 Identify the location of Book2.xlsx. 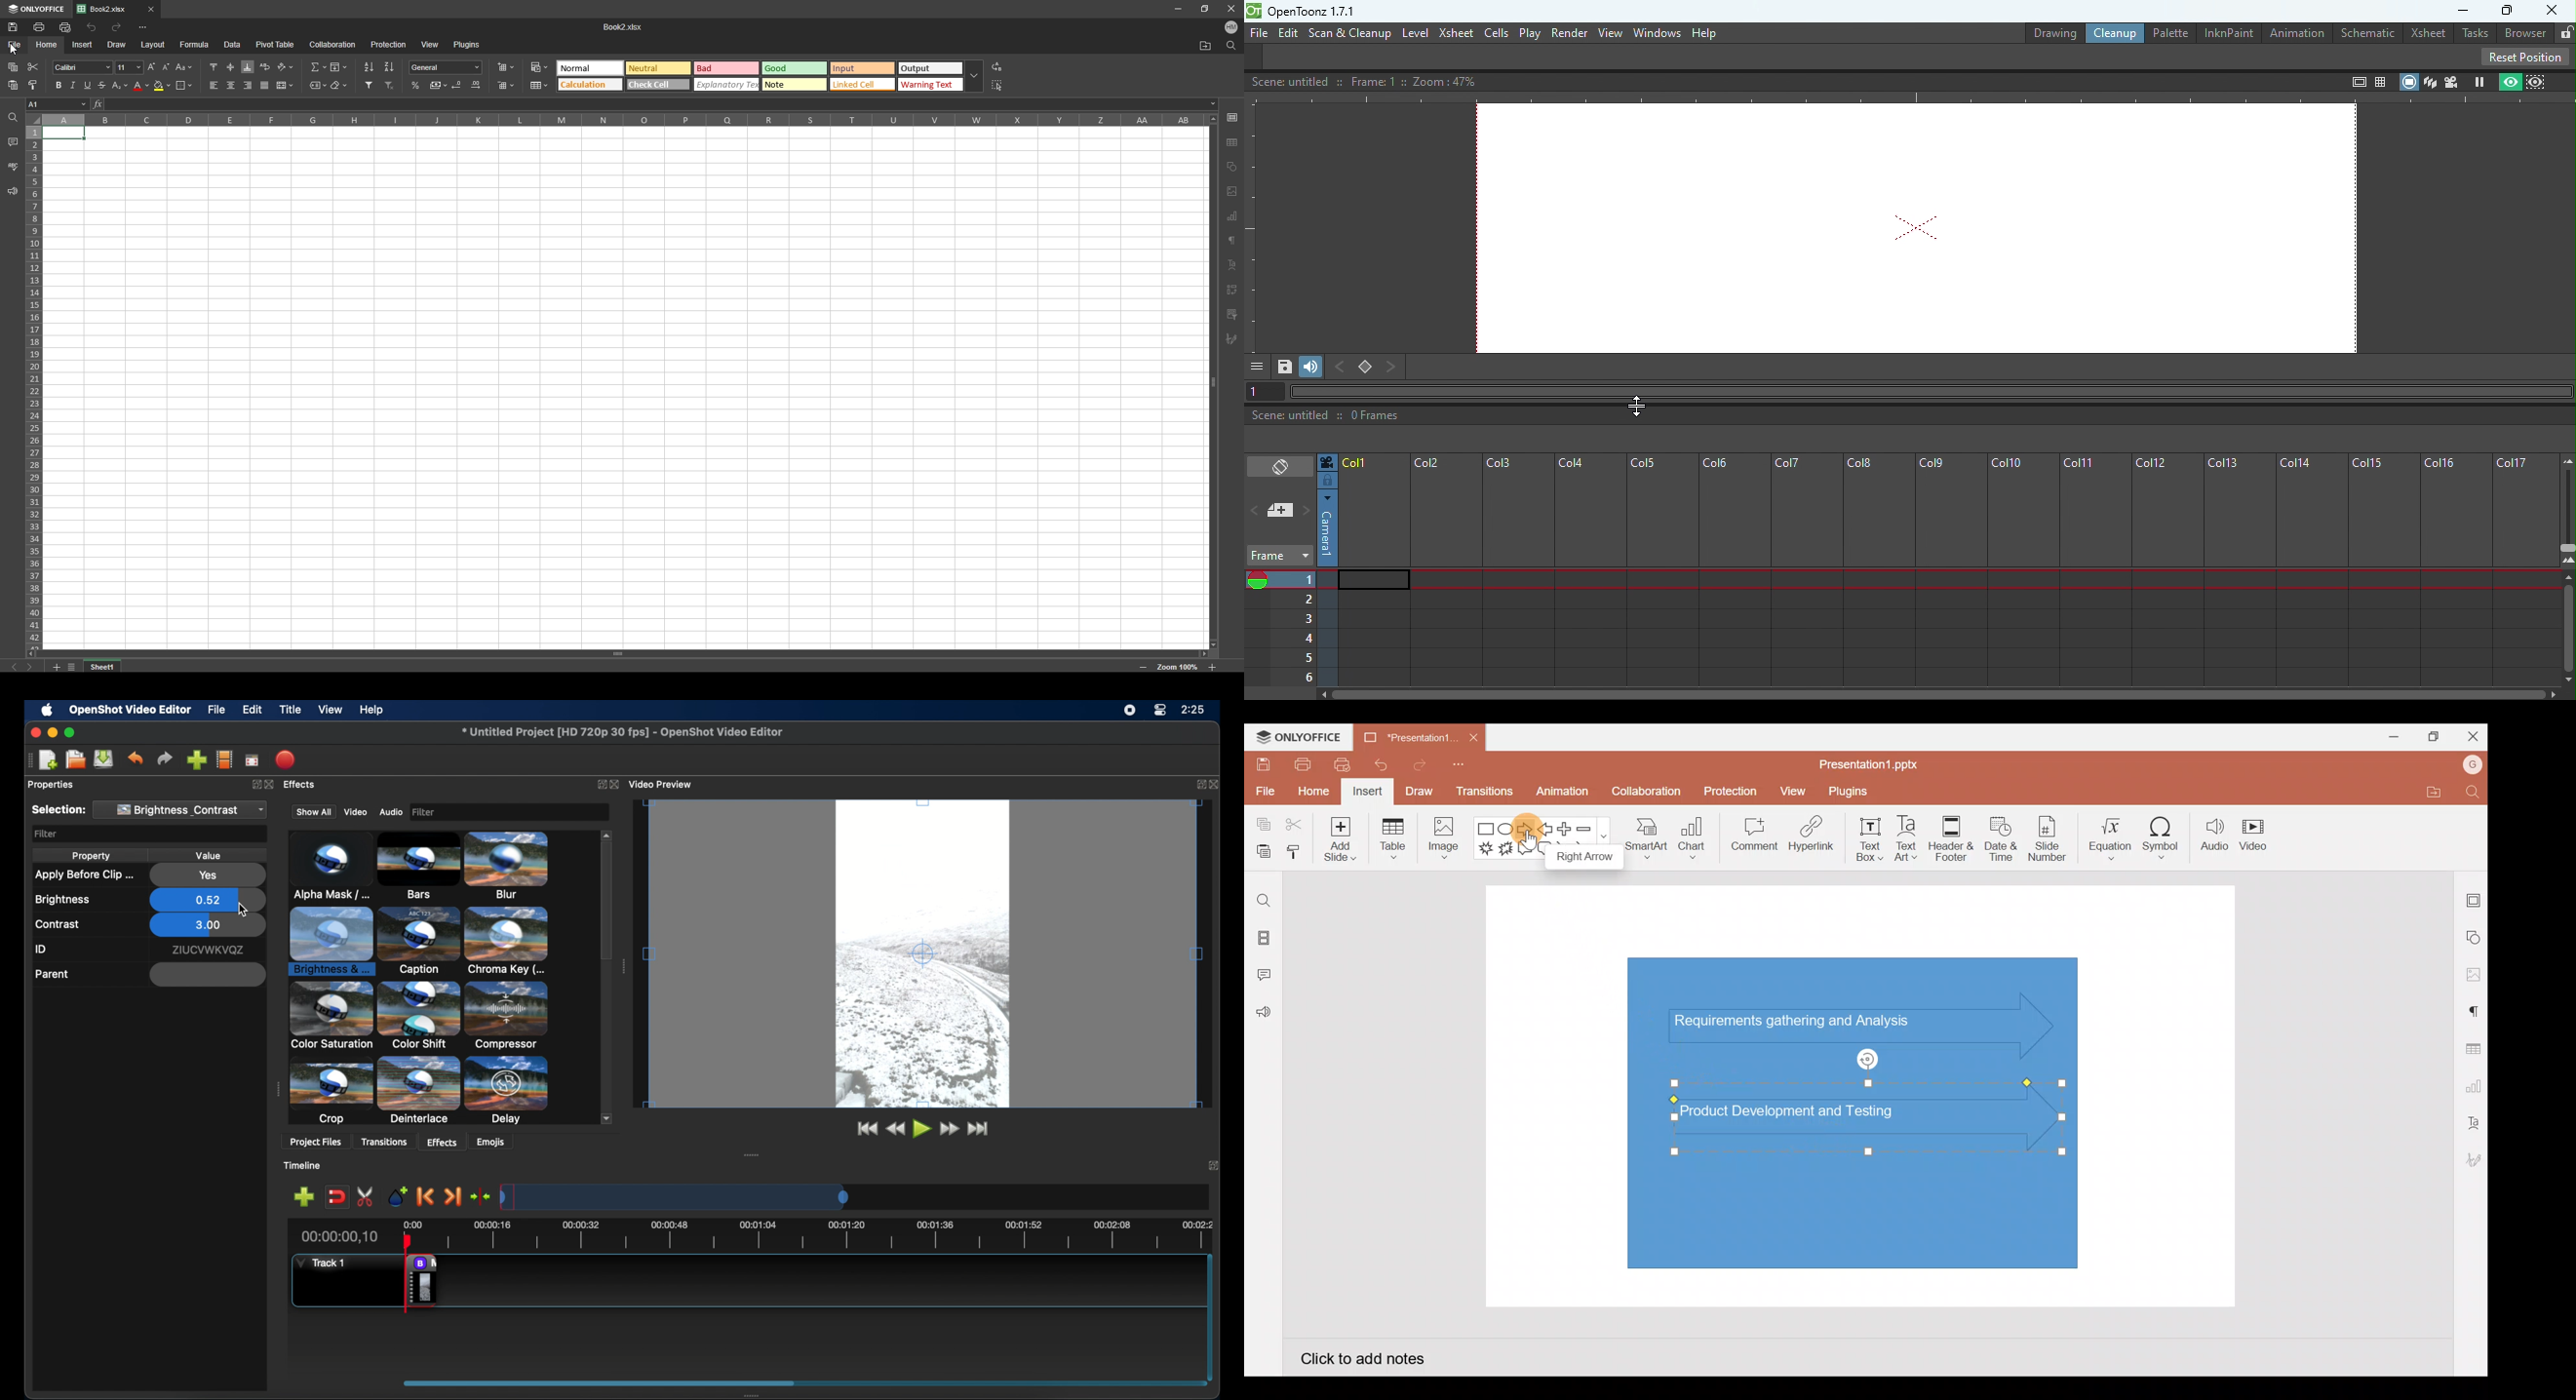
(108, 9).